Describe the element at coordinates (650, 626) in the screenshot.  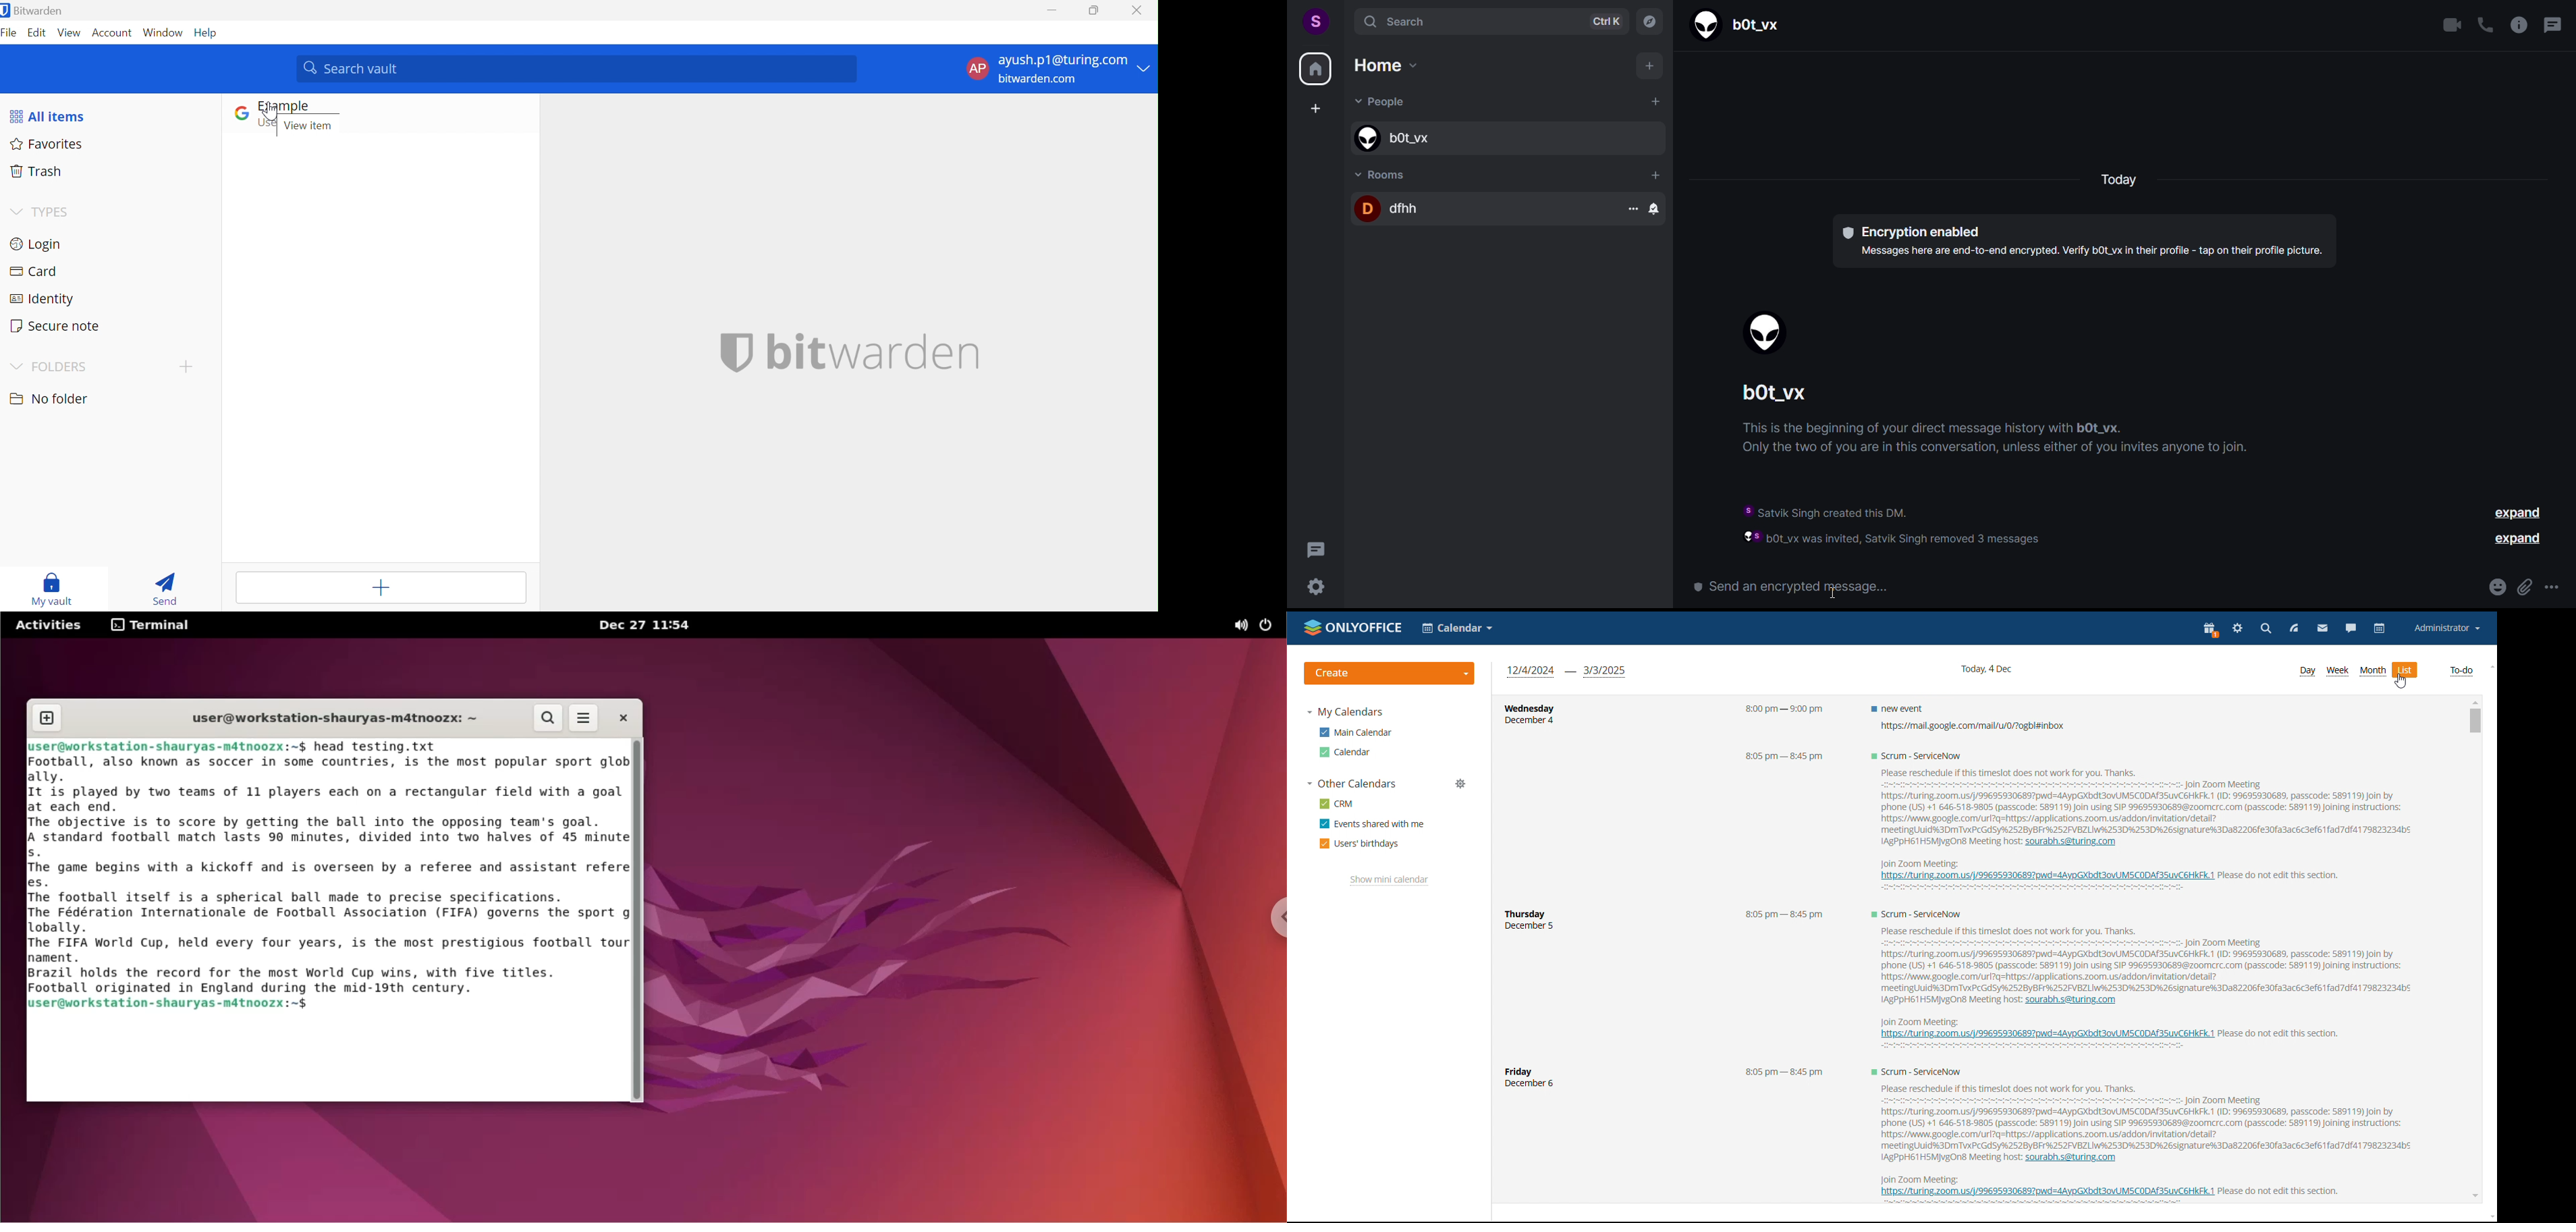
I see `date and time dec 27 11:54` at that location.